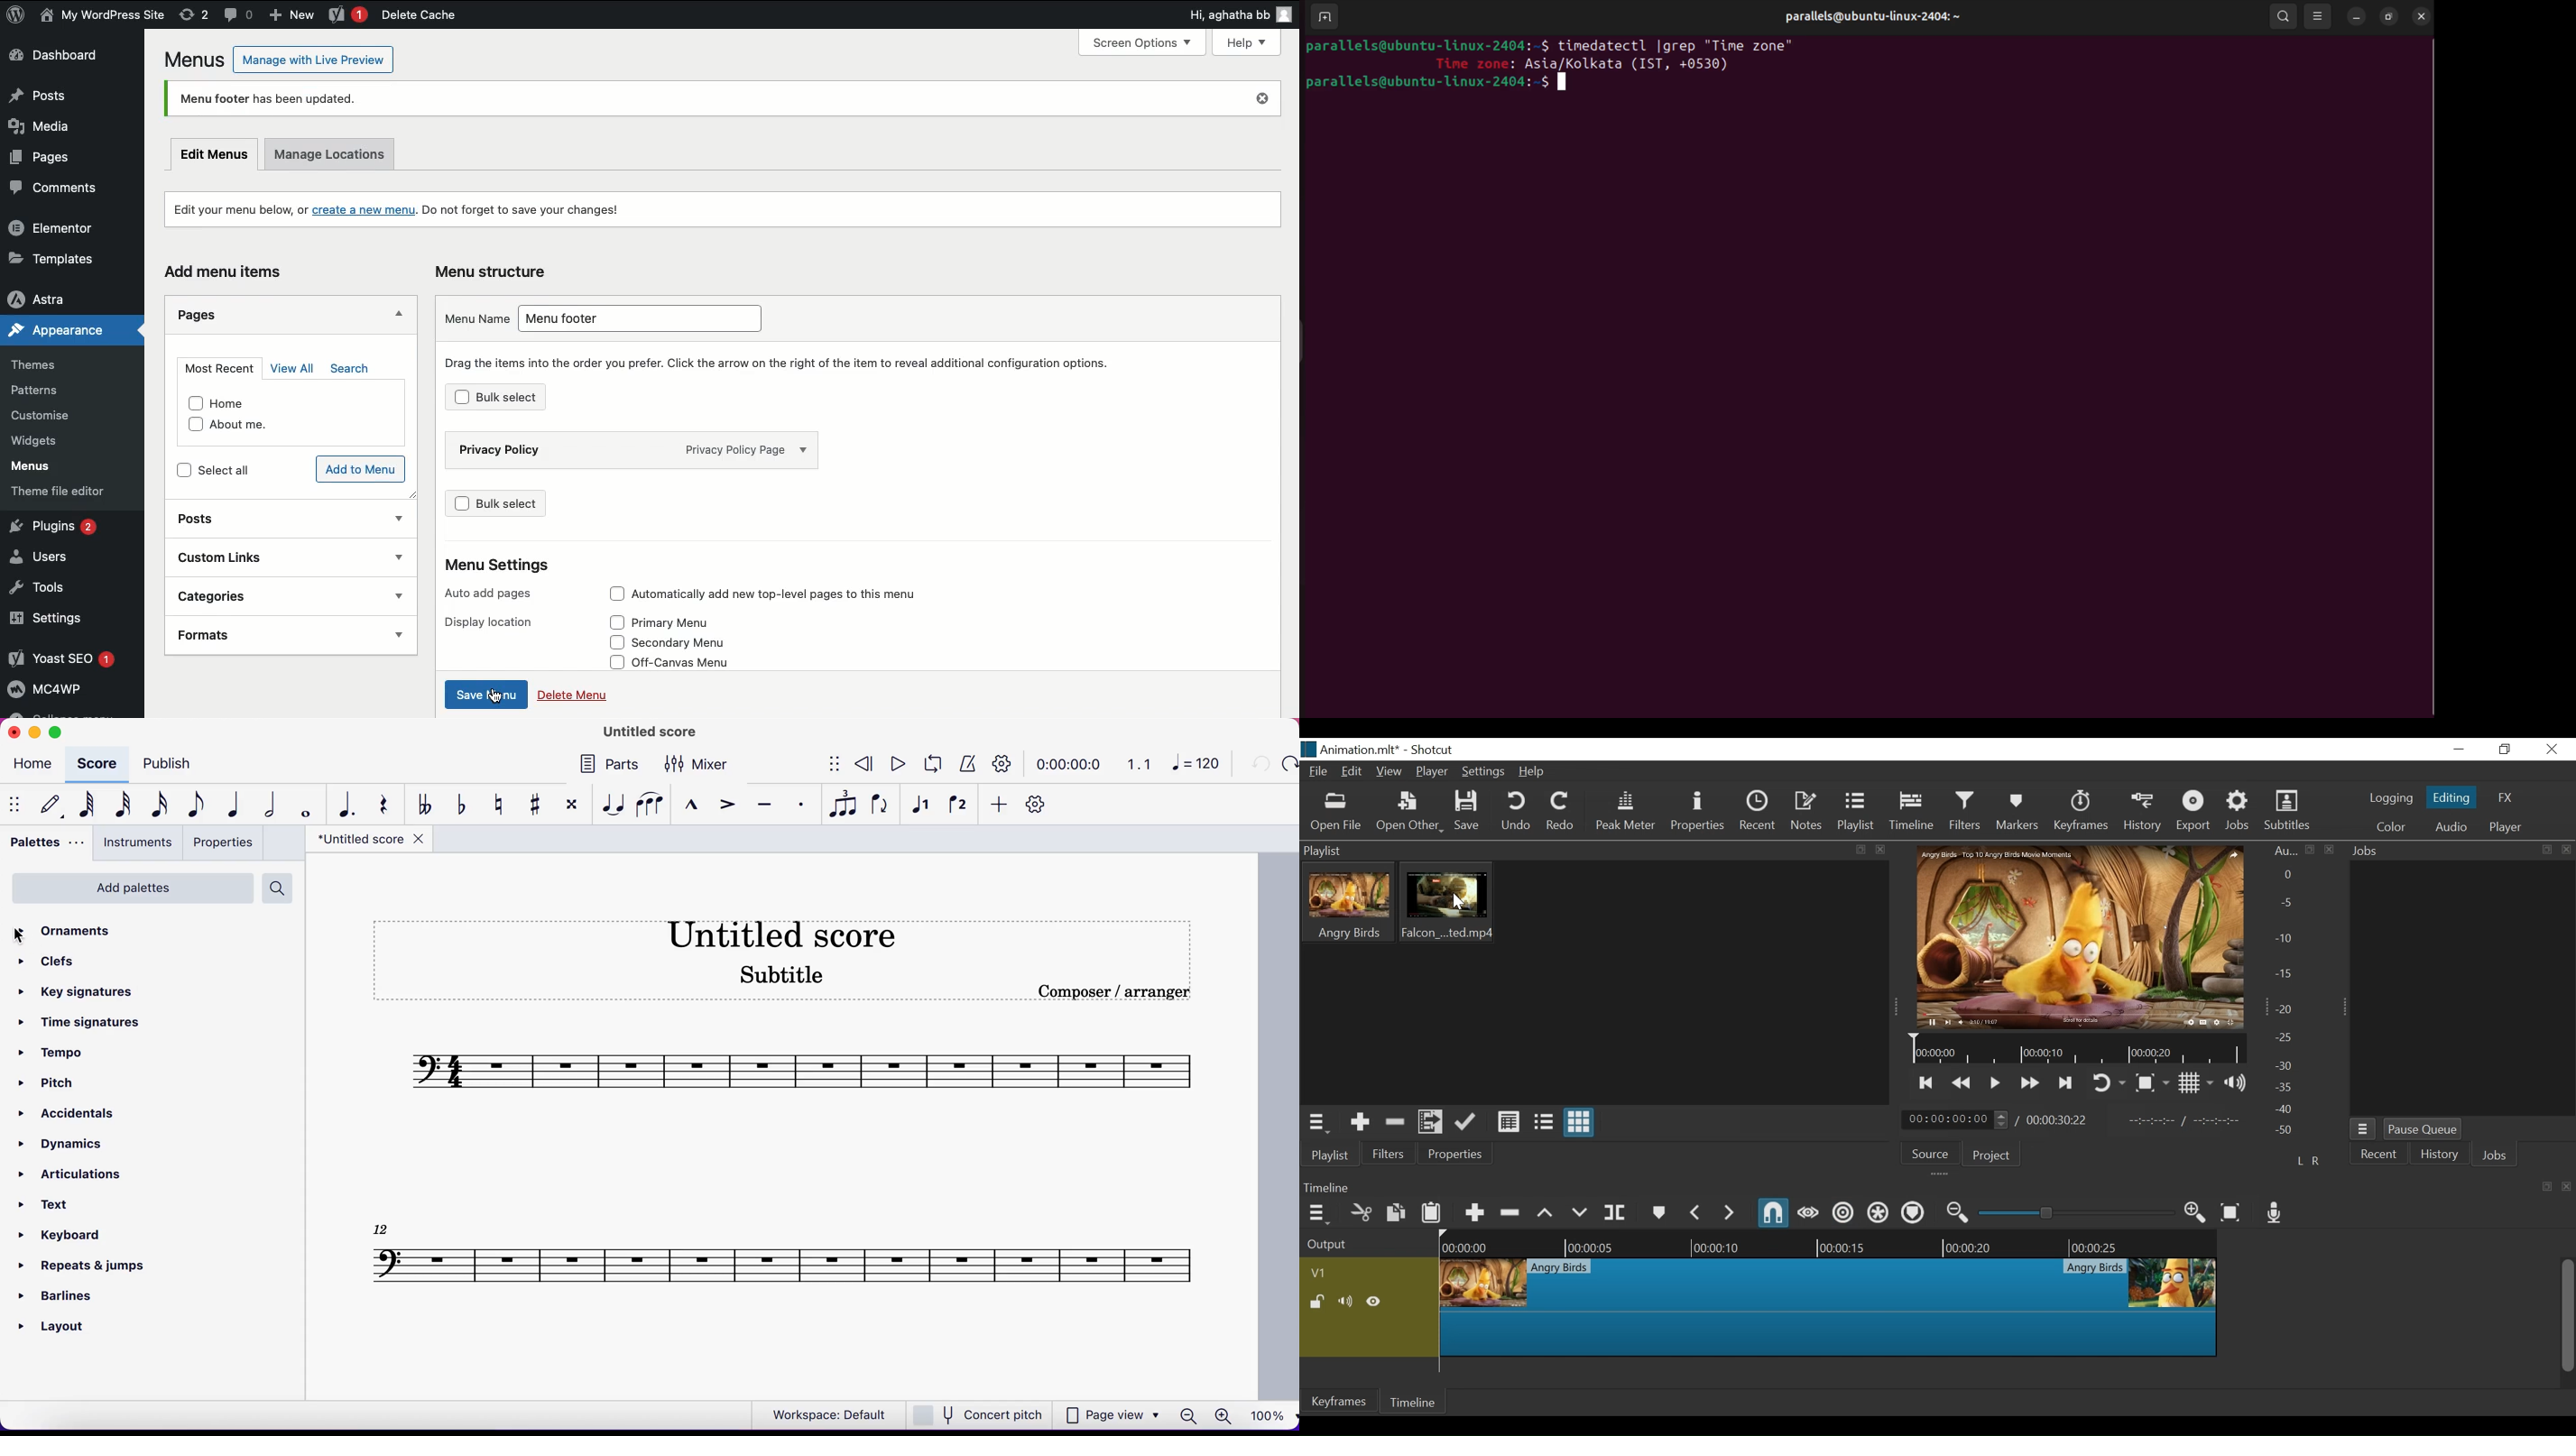  I want to click on Comment, so click(239, 14).